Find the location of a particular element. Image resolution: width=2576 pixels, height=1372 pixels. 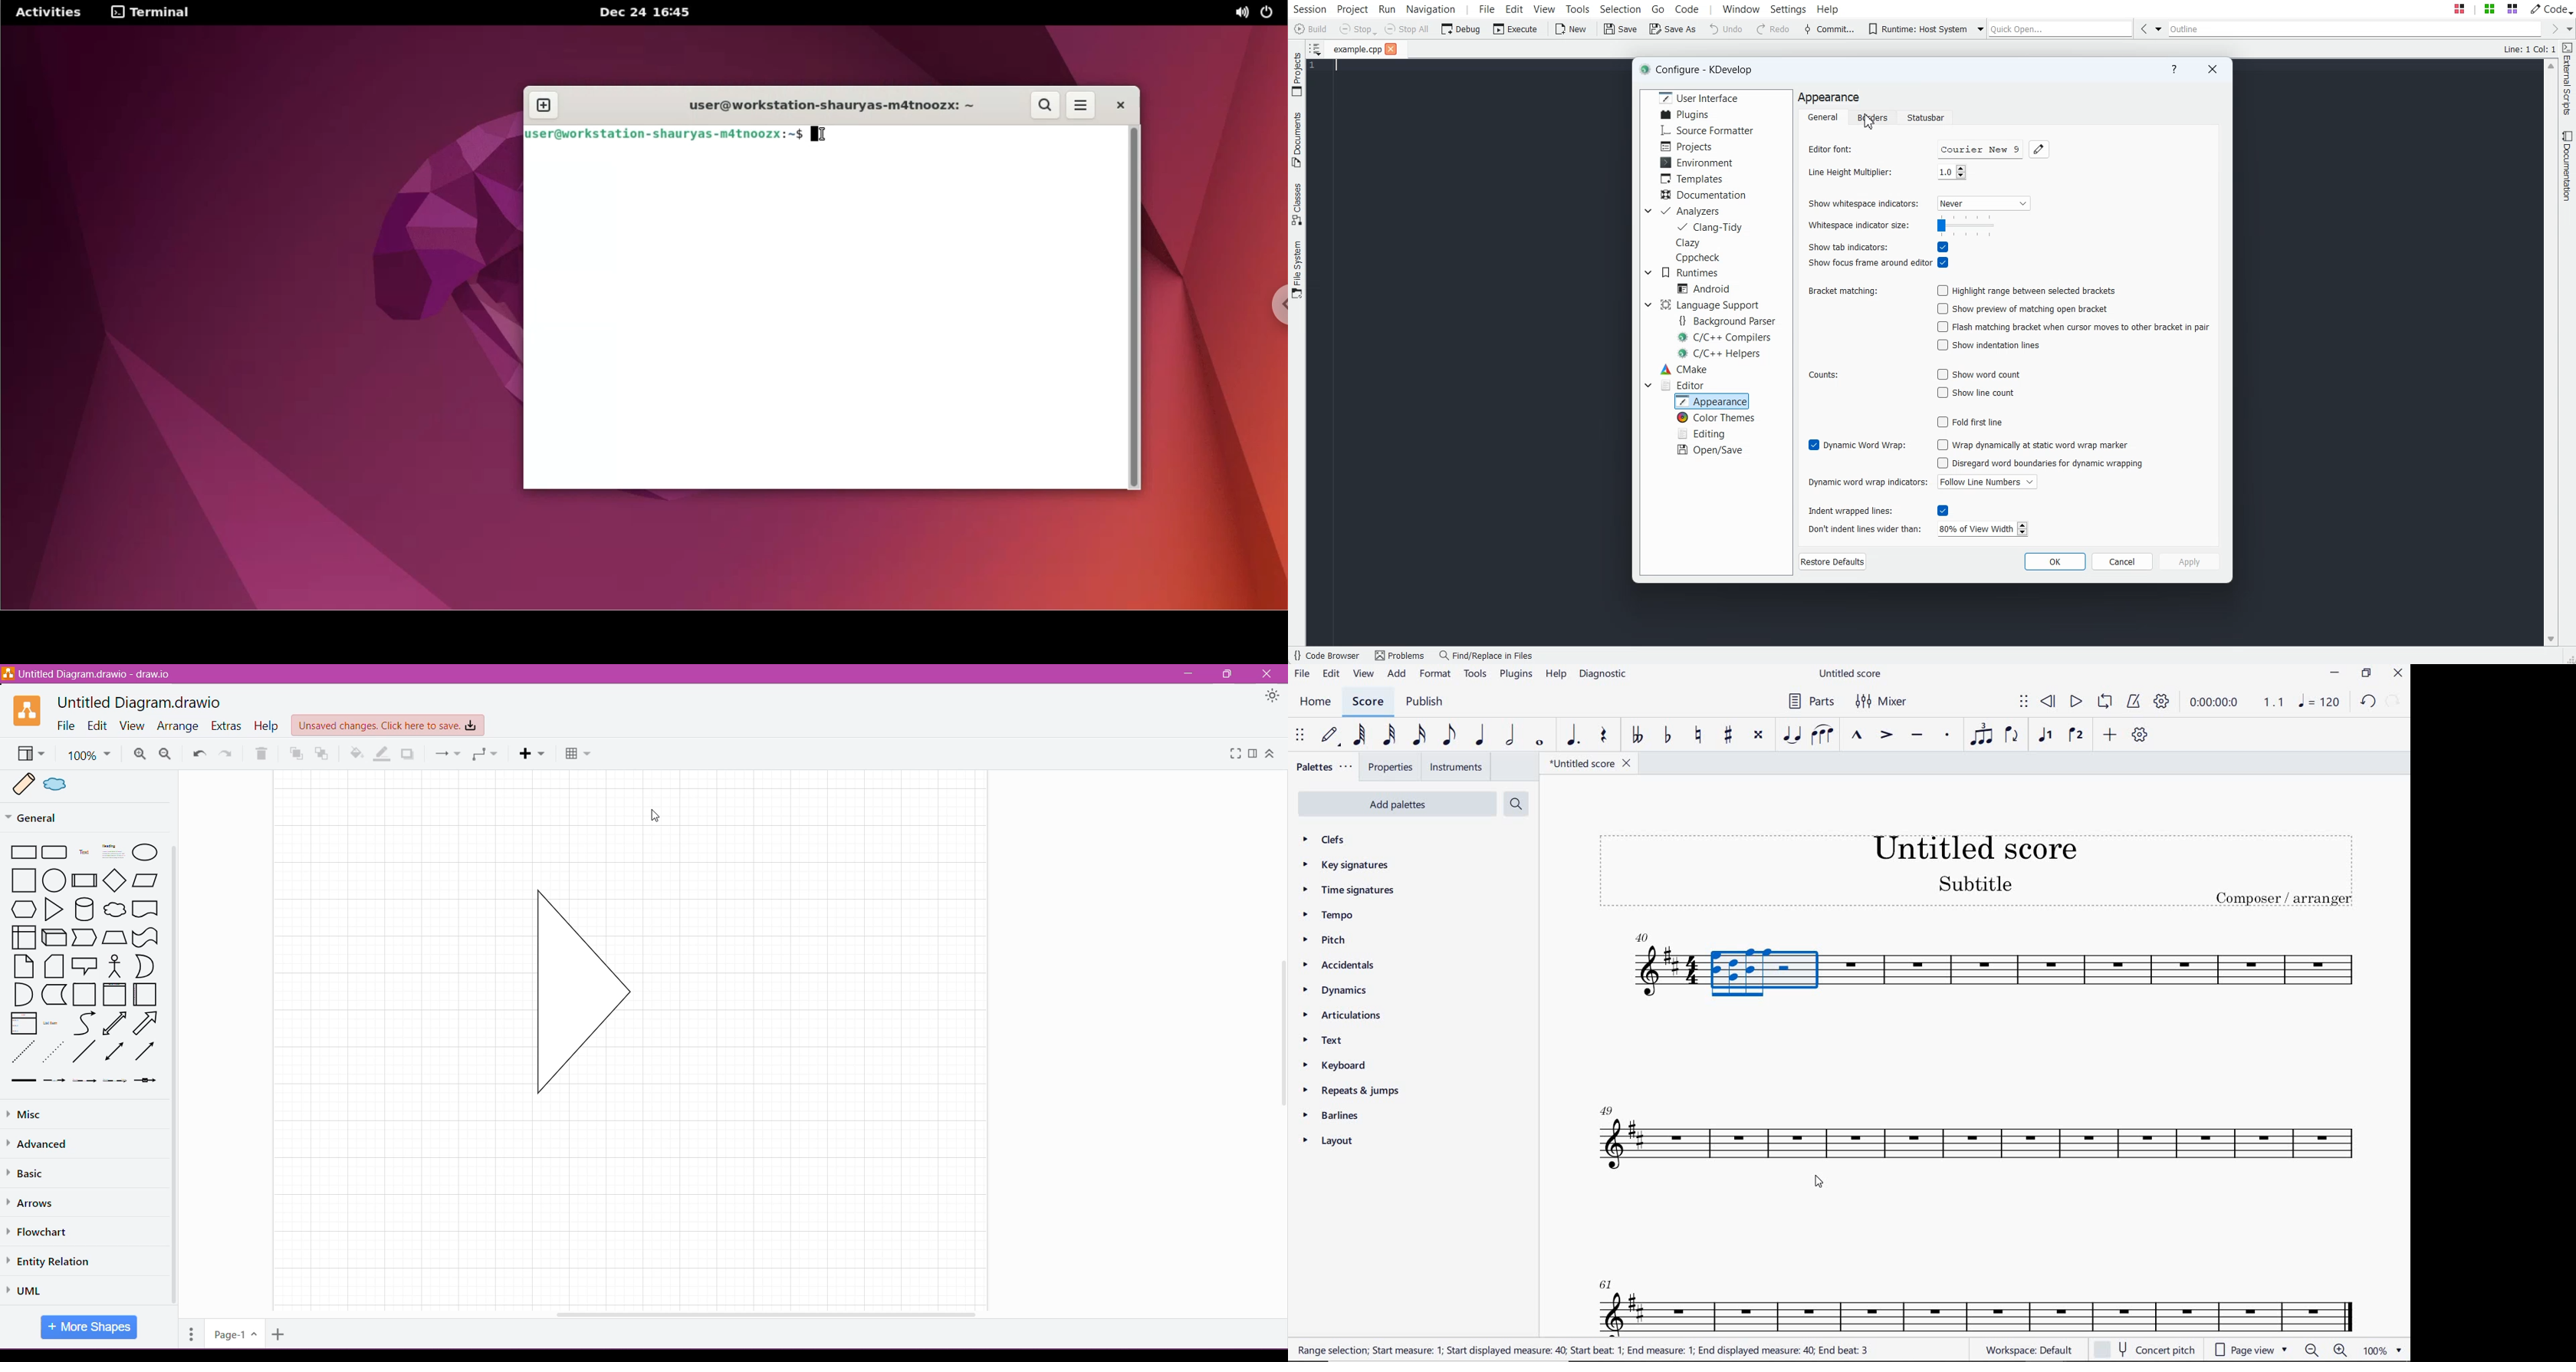

16TH NOTE is located at coordinates (1418, 736).